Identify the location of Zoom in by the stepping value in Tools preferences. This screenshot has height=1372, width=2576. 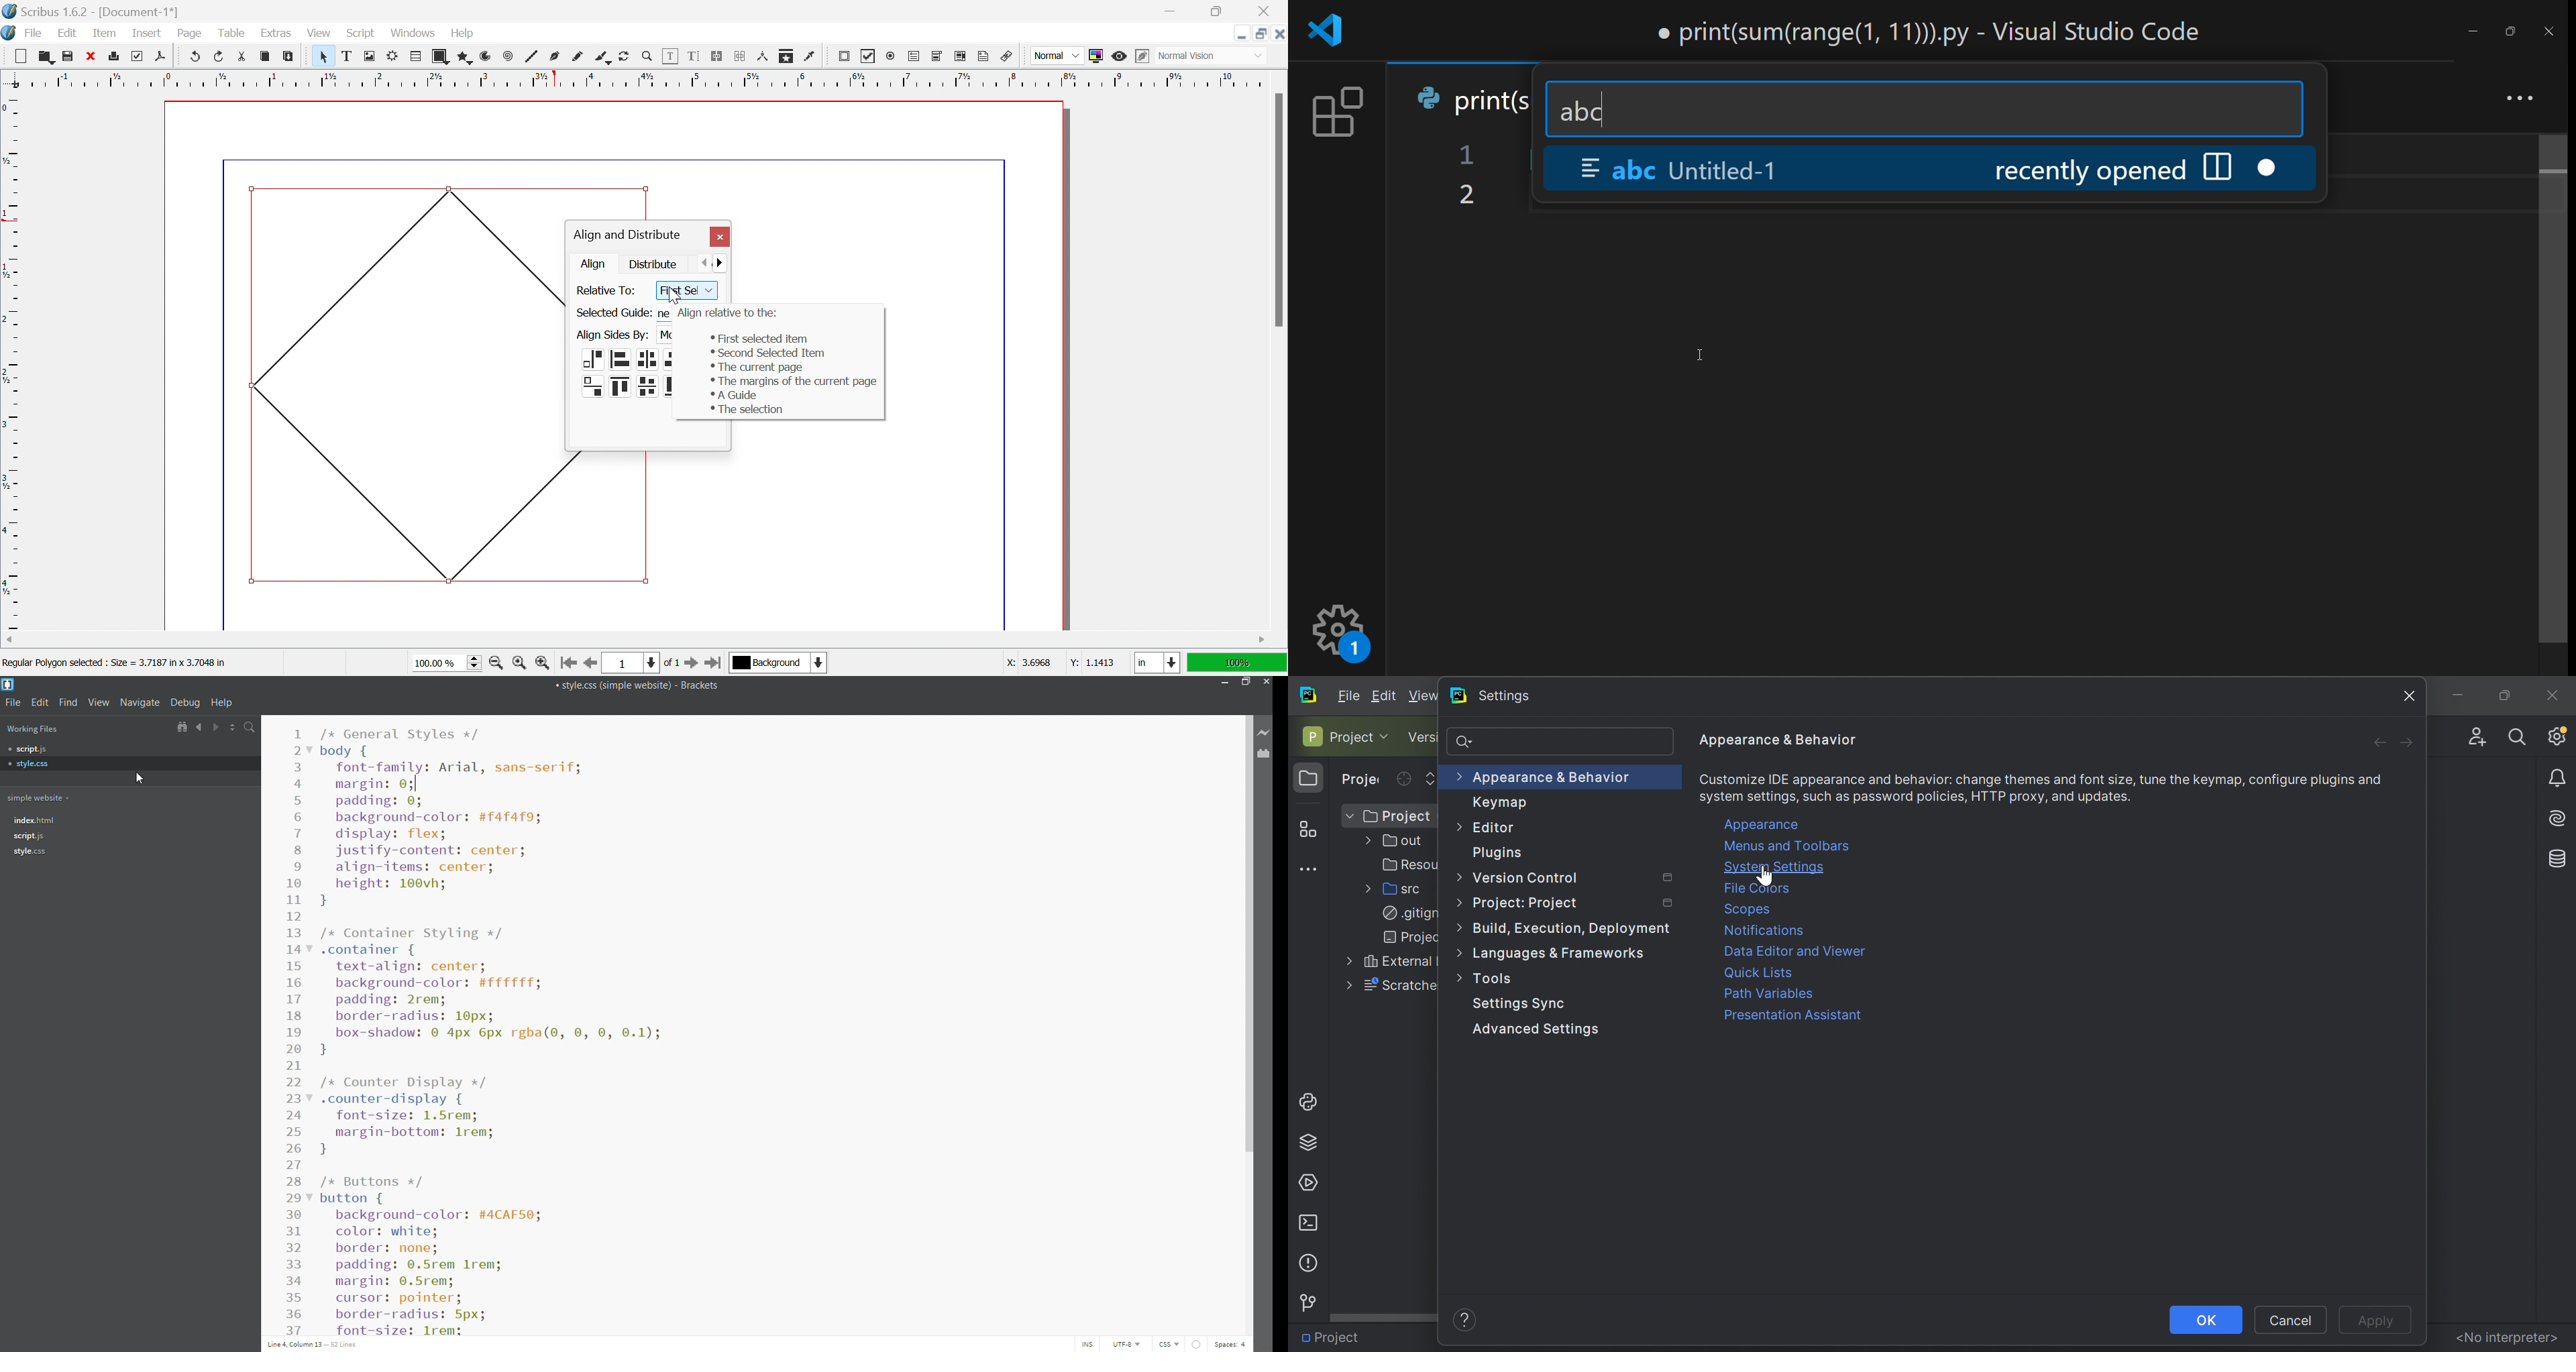
(542, 666).